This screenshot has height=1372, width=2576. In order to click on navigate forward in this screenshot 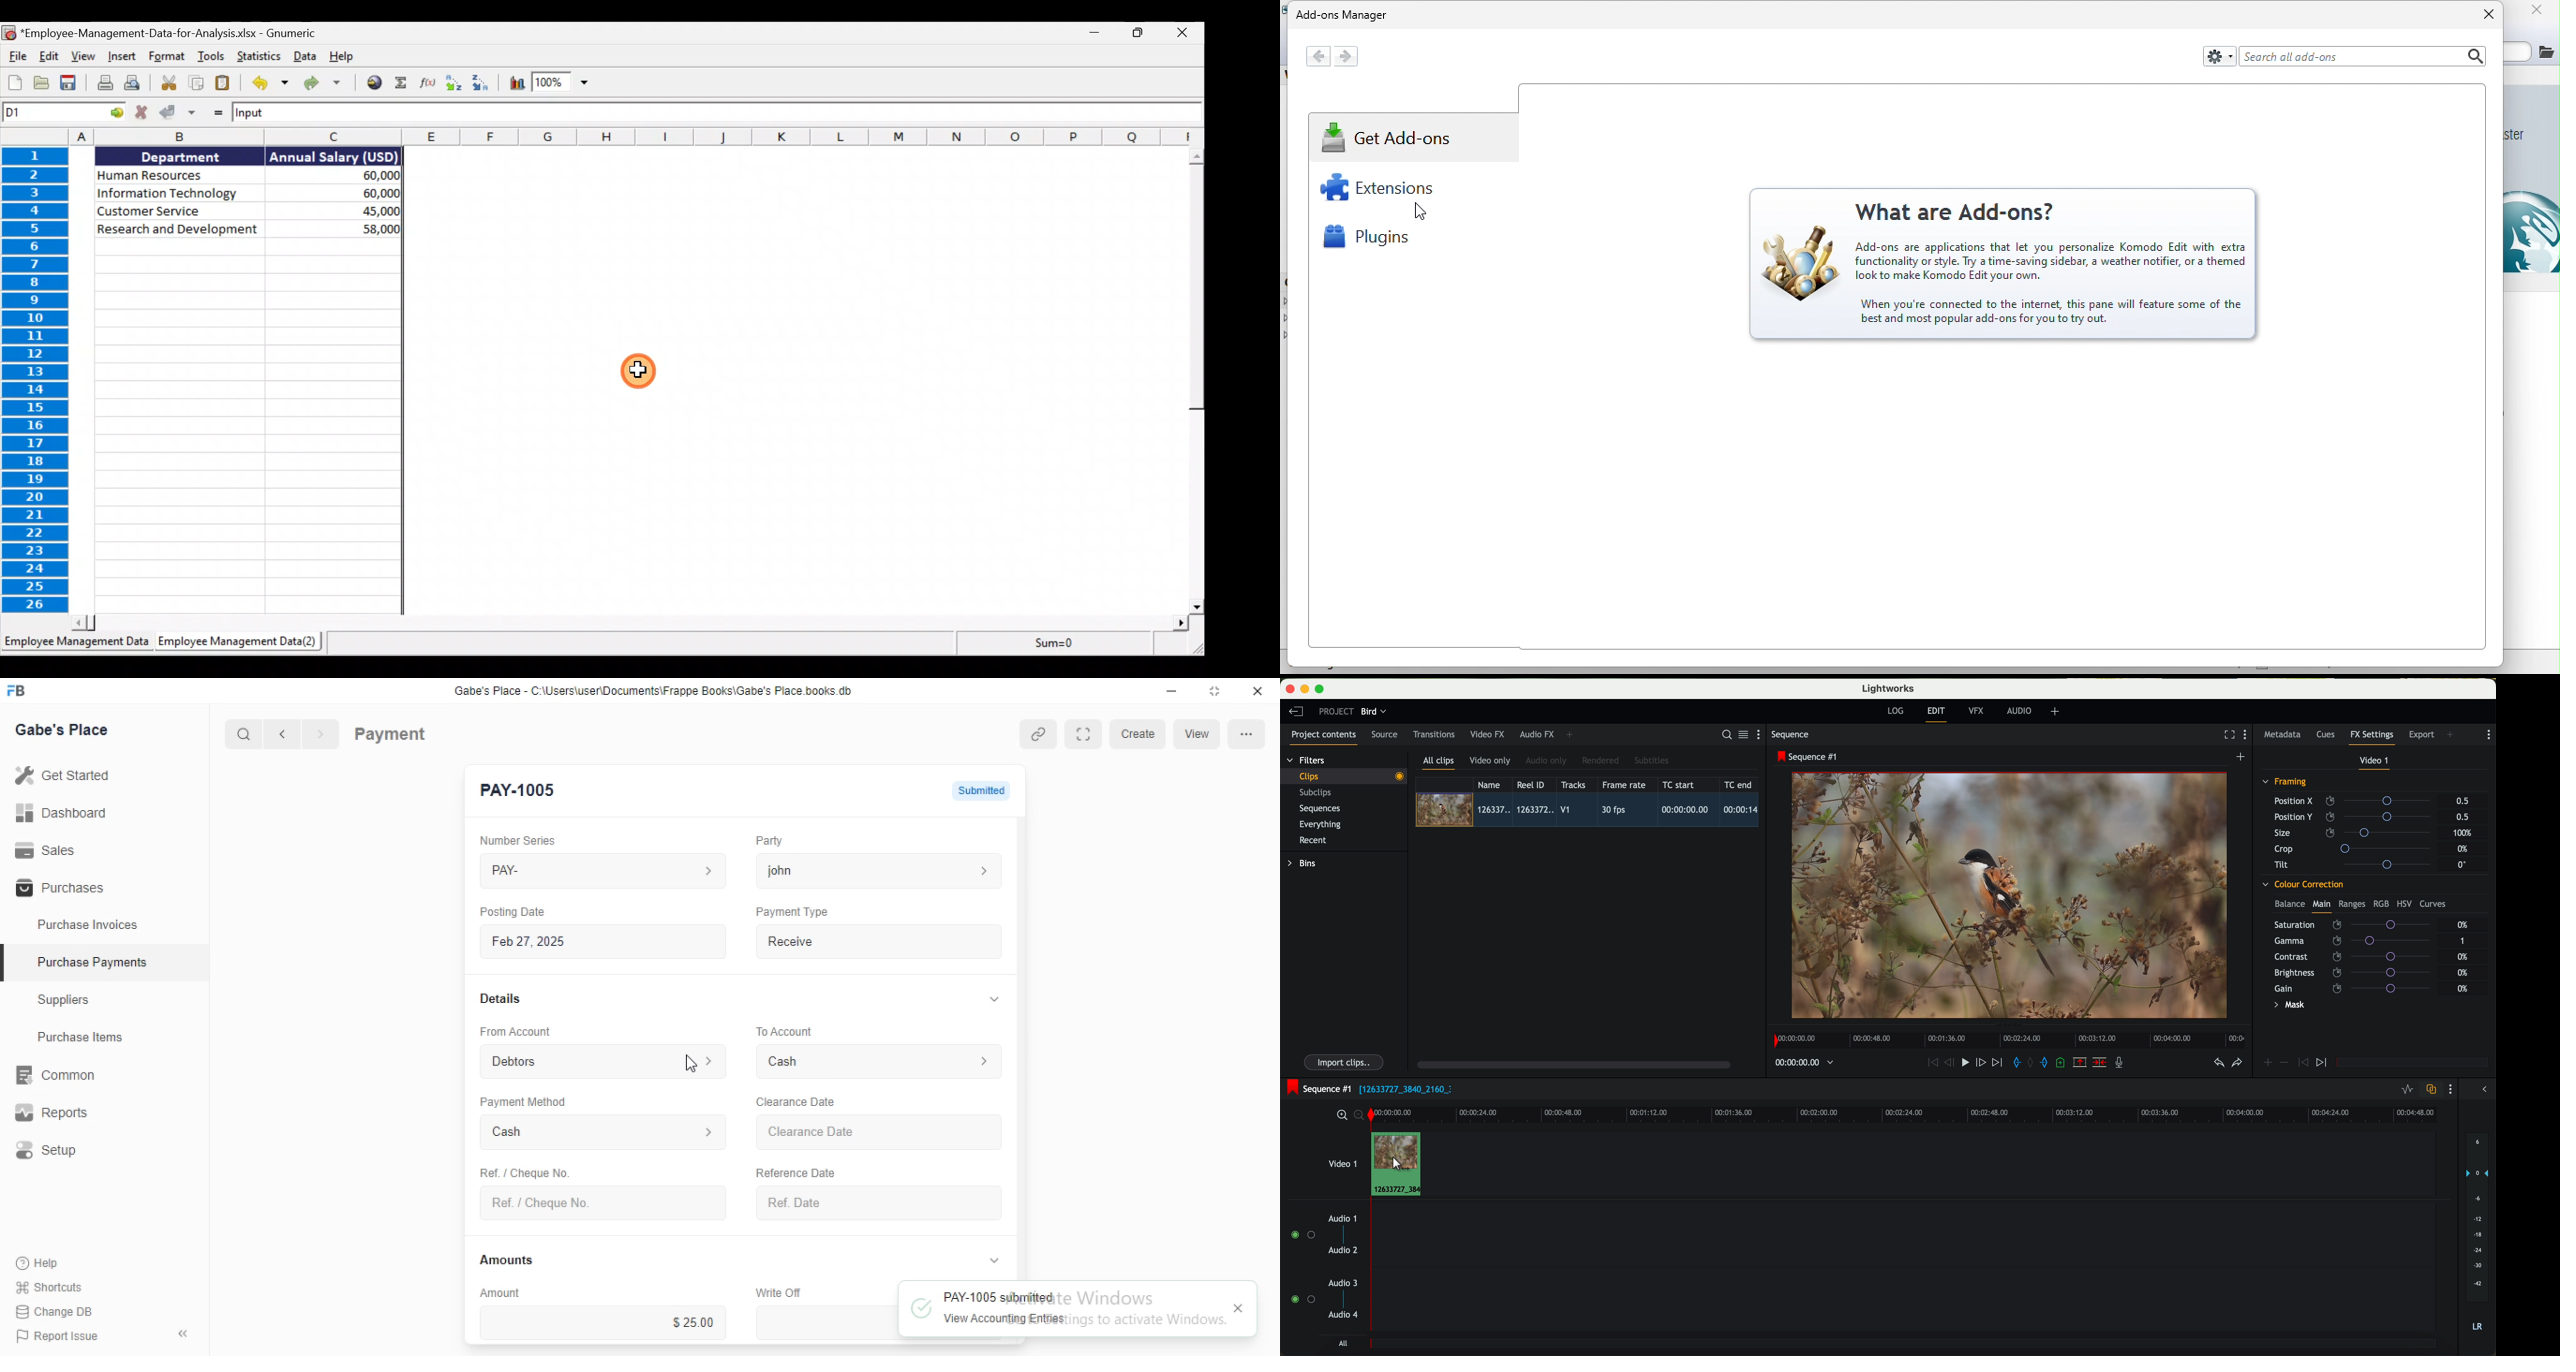, I will do `click(322, 735)`.